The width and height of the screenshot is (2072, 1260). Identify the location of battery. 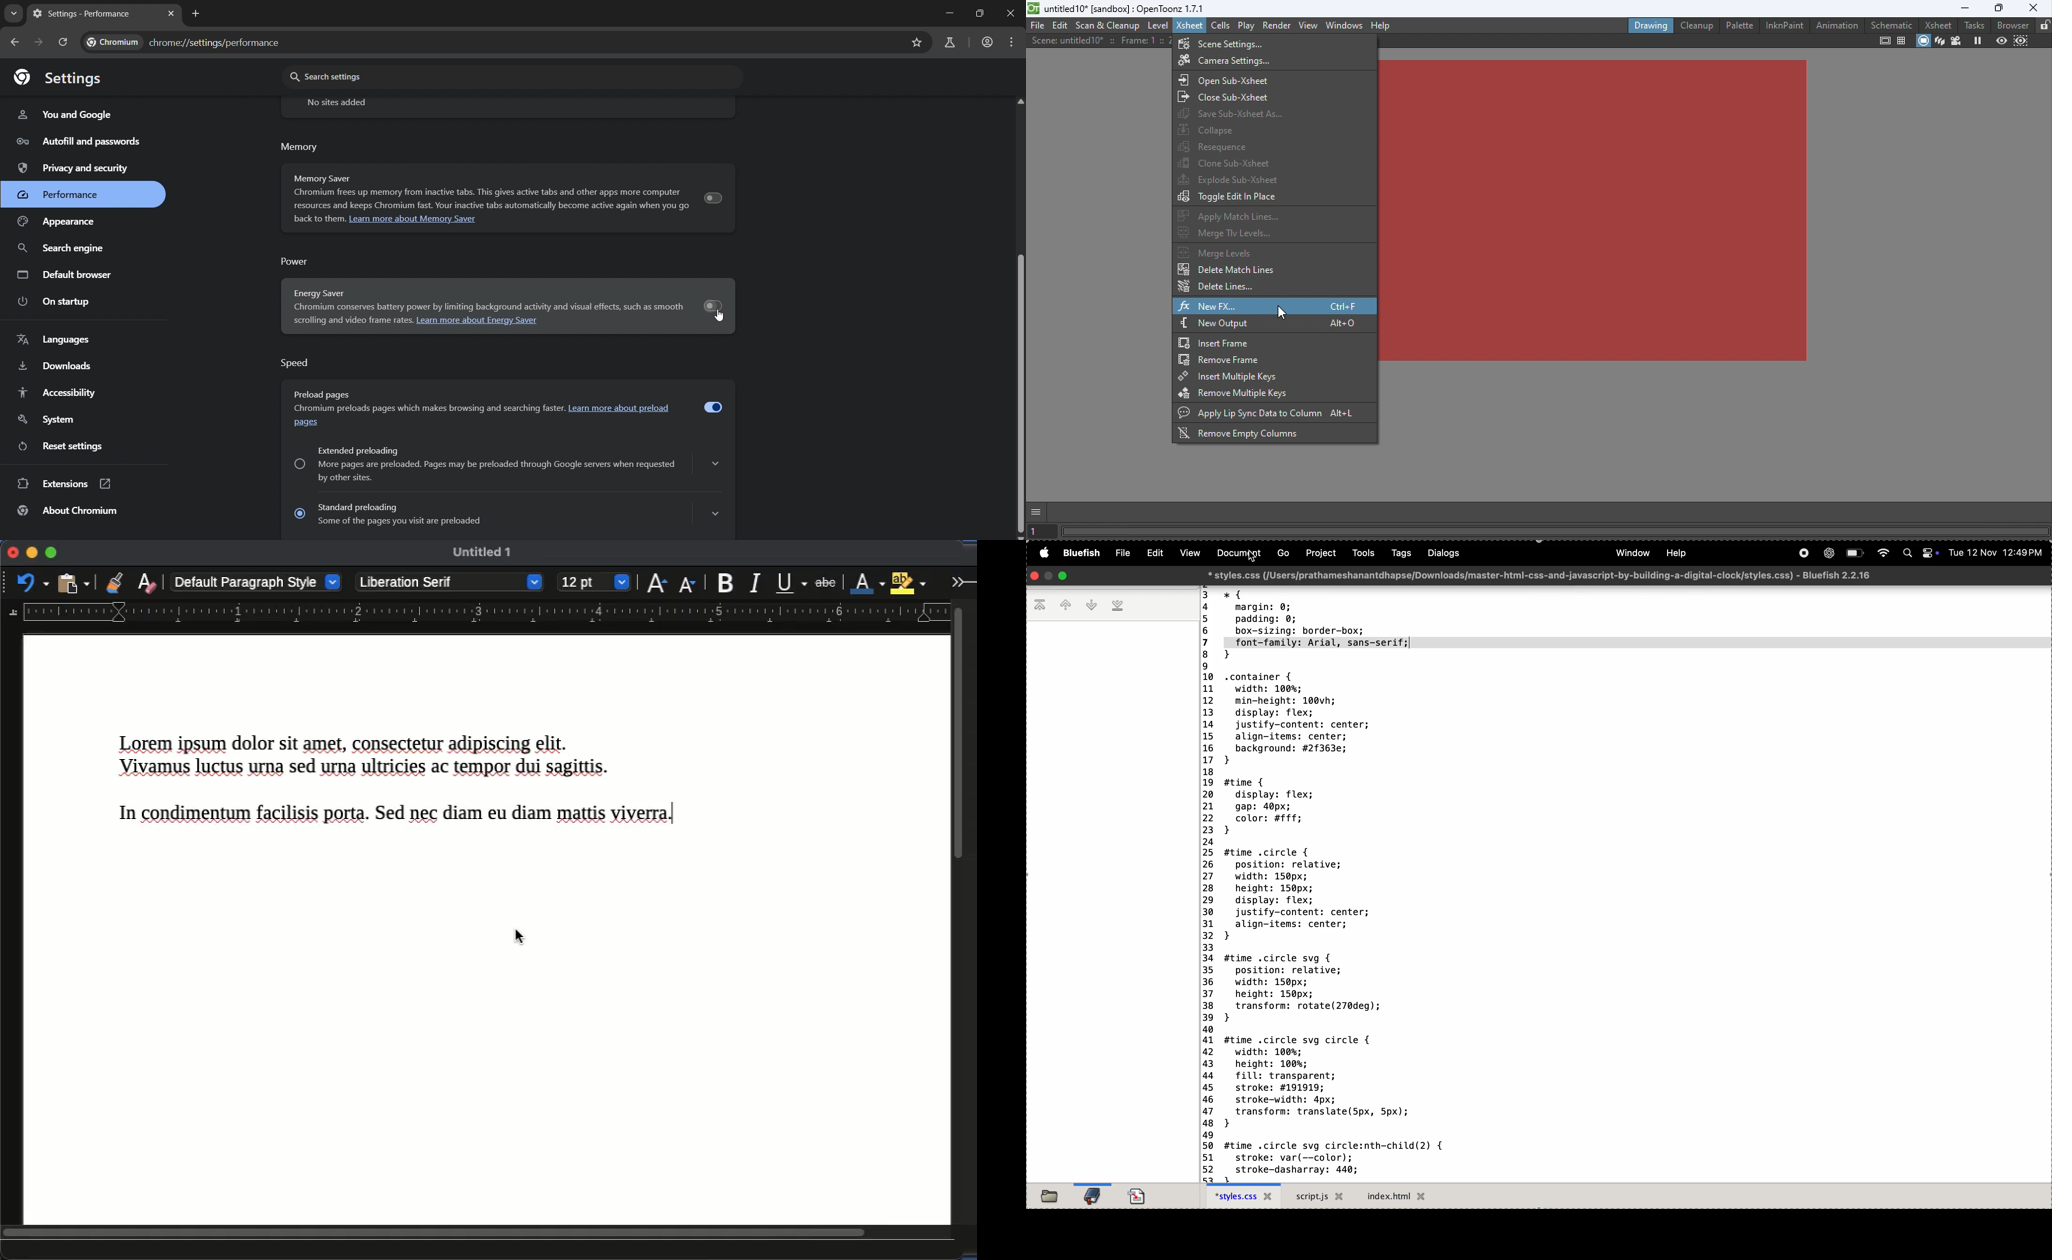
(1855, 554).